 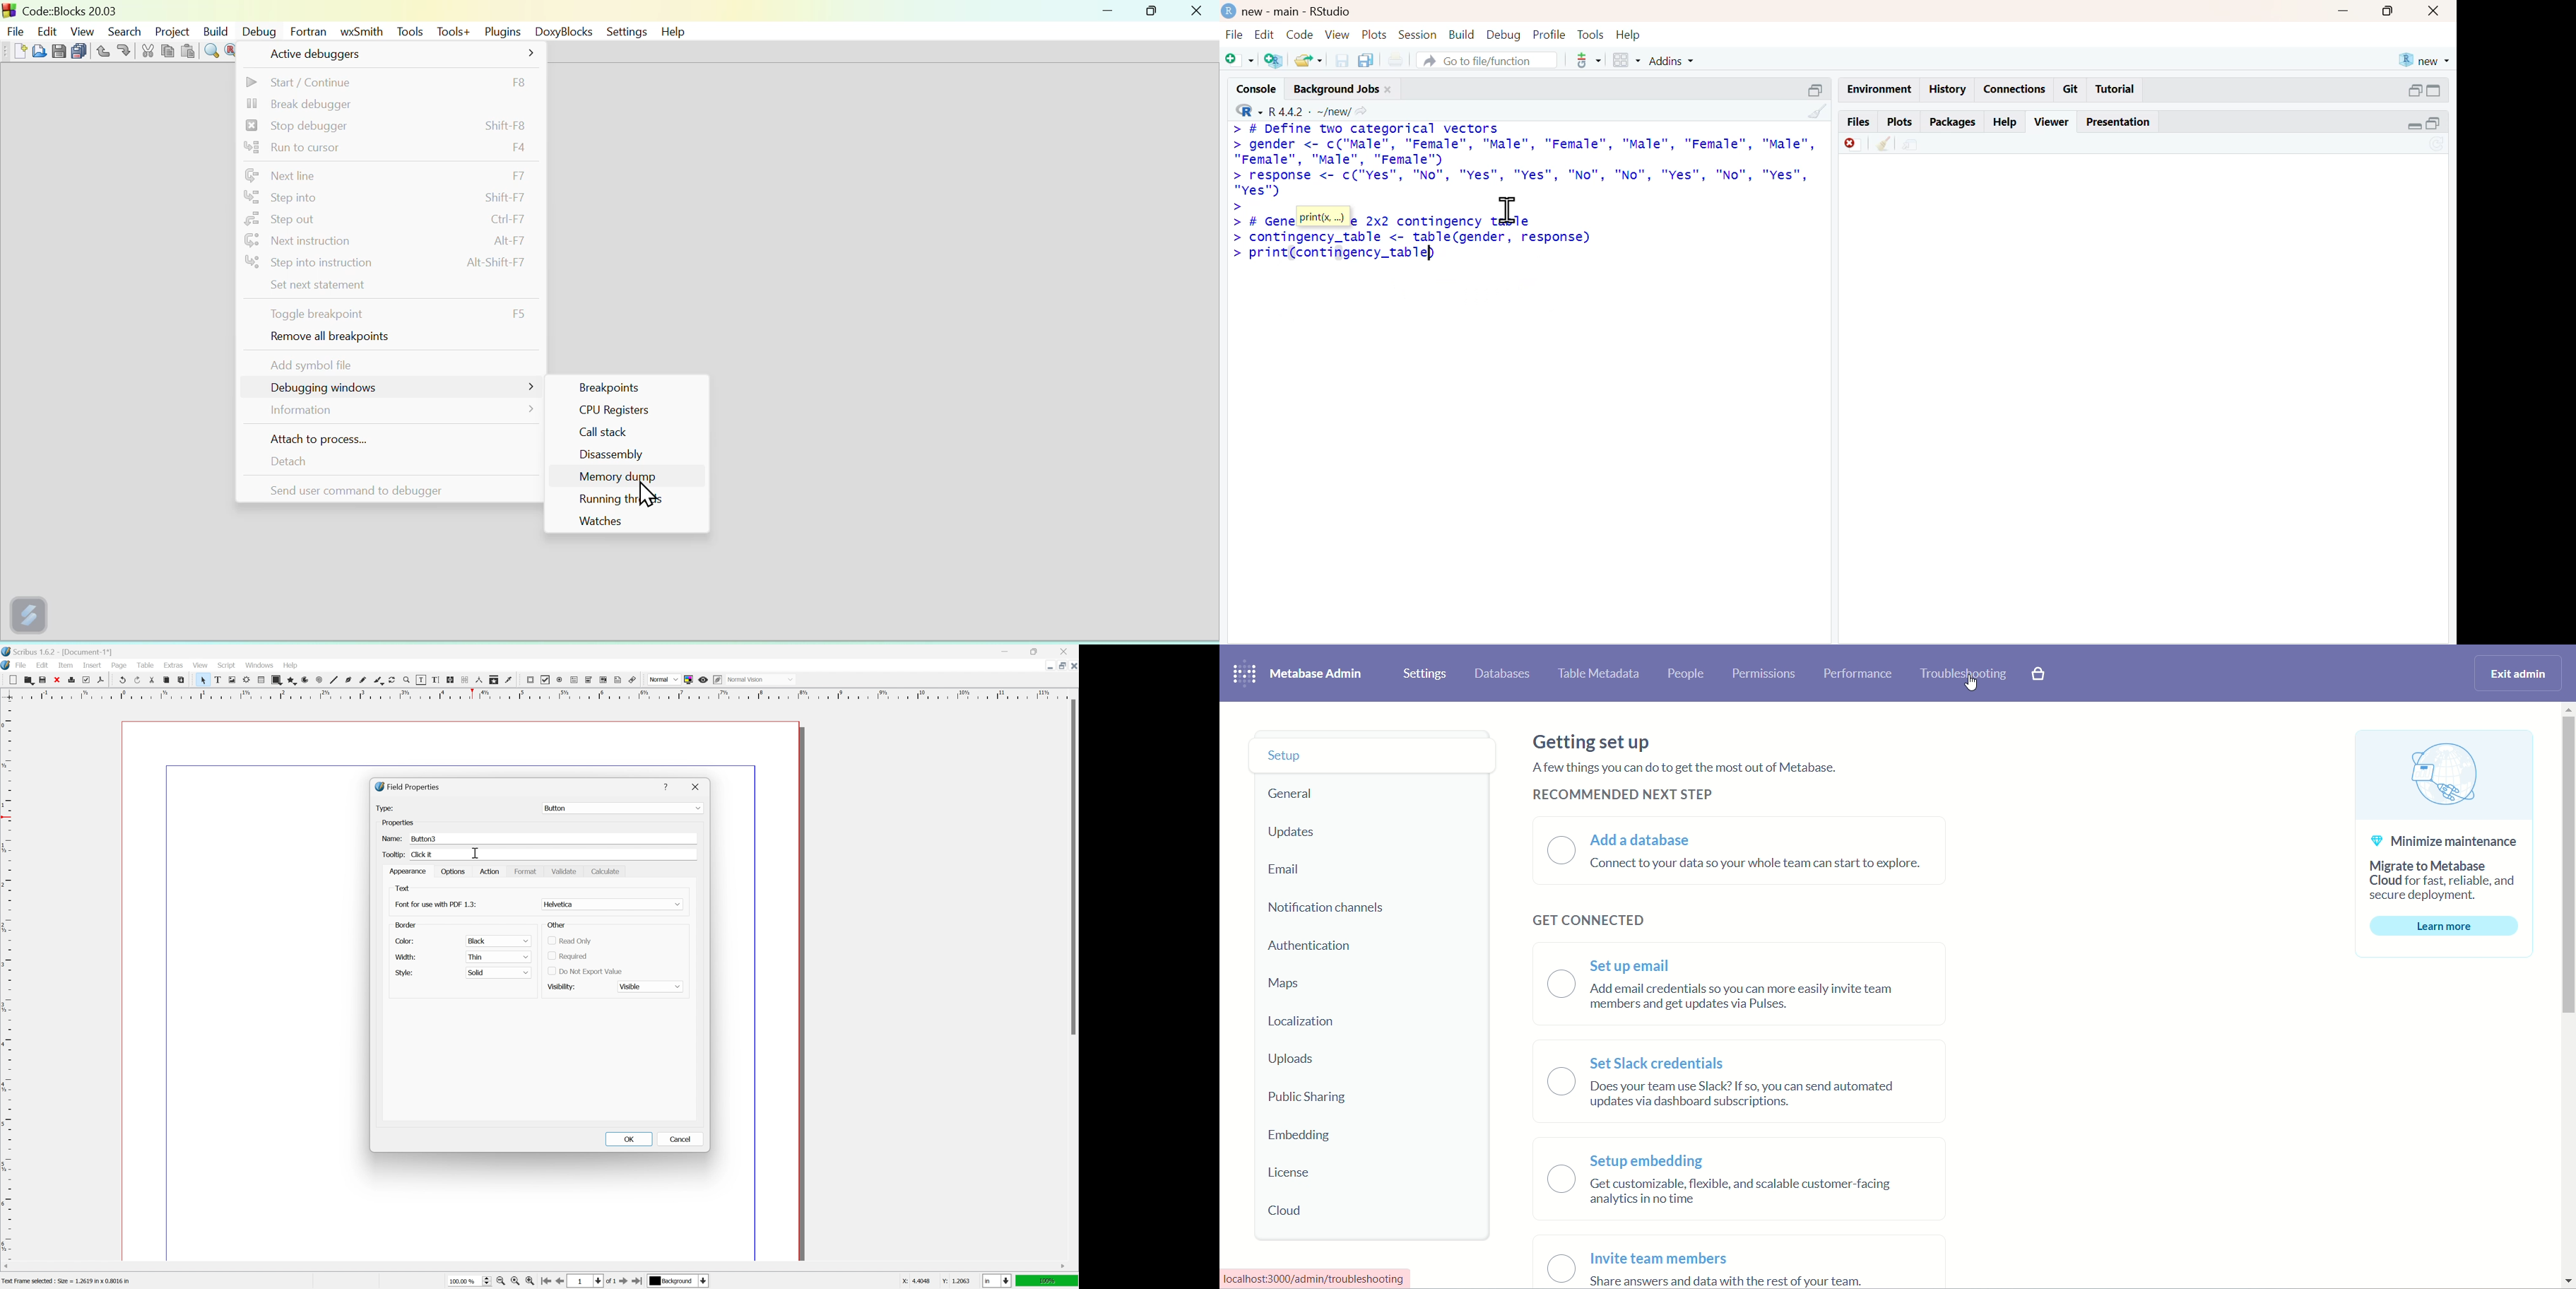 What do you see at coordinates (1858, 676) in the screenshot?
I see `performance` at bounding box center [1858, 676].